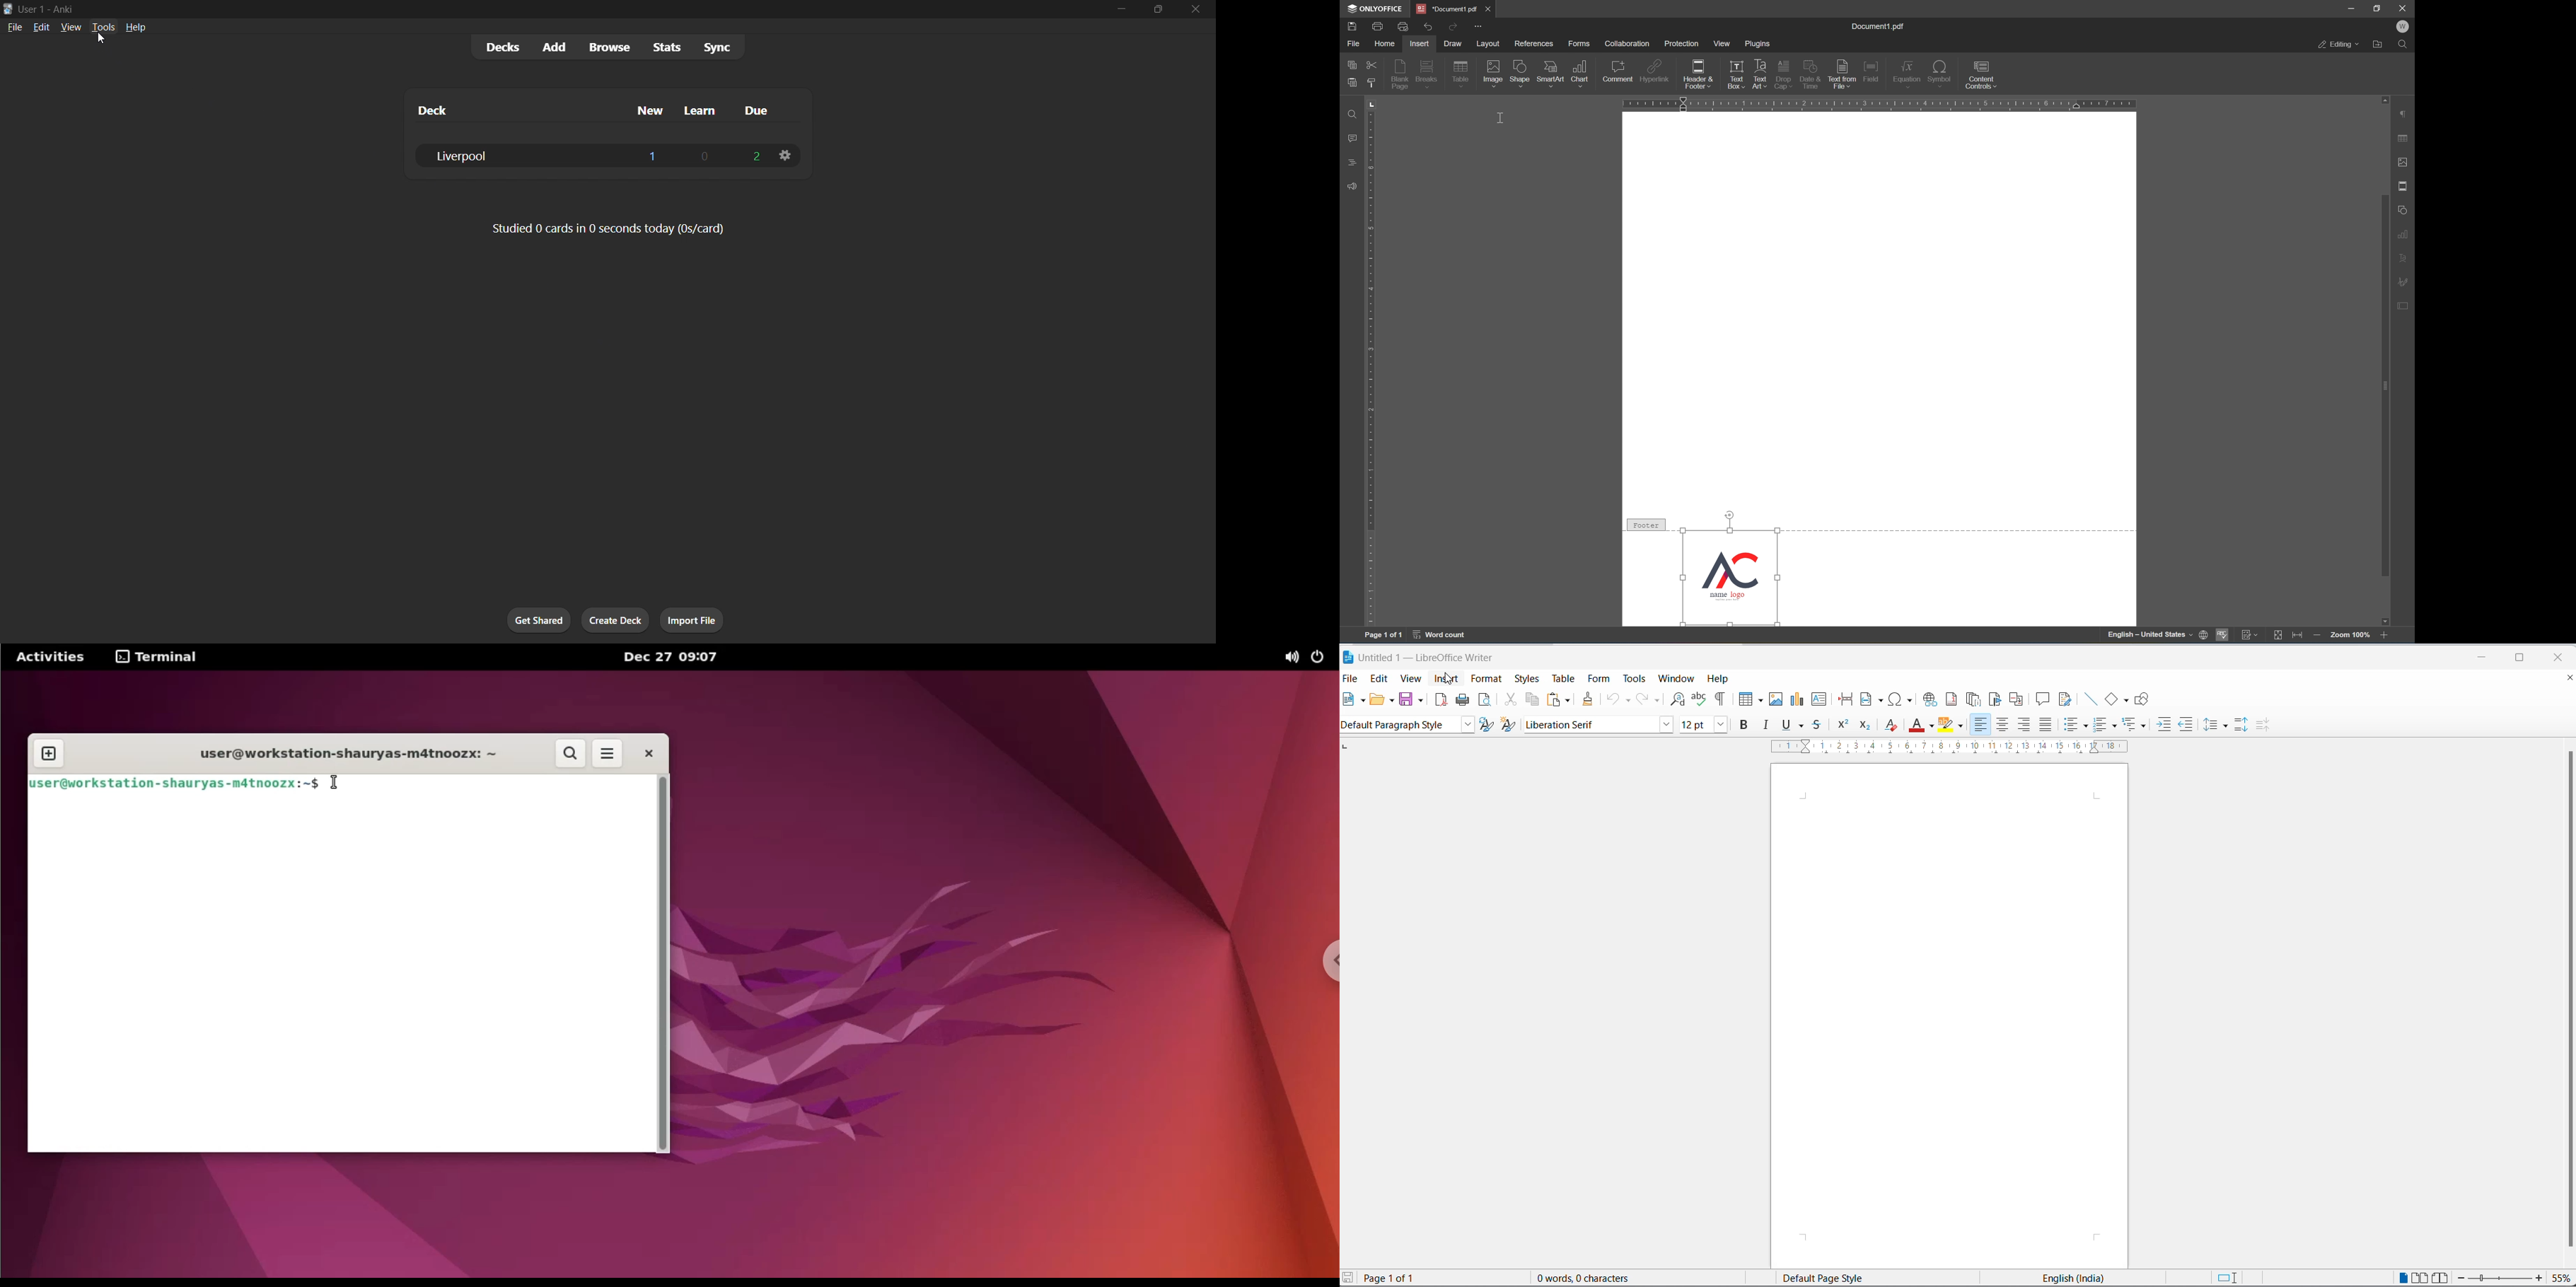  What do you see at coordinates (2144, 700) in the screenshot?
I see `Show draw functions` at bounding box center [2144, 700].